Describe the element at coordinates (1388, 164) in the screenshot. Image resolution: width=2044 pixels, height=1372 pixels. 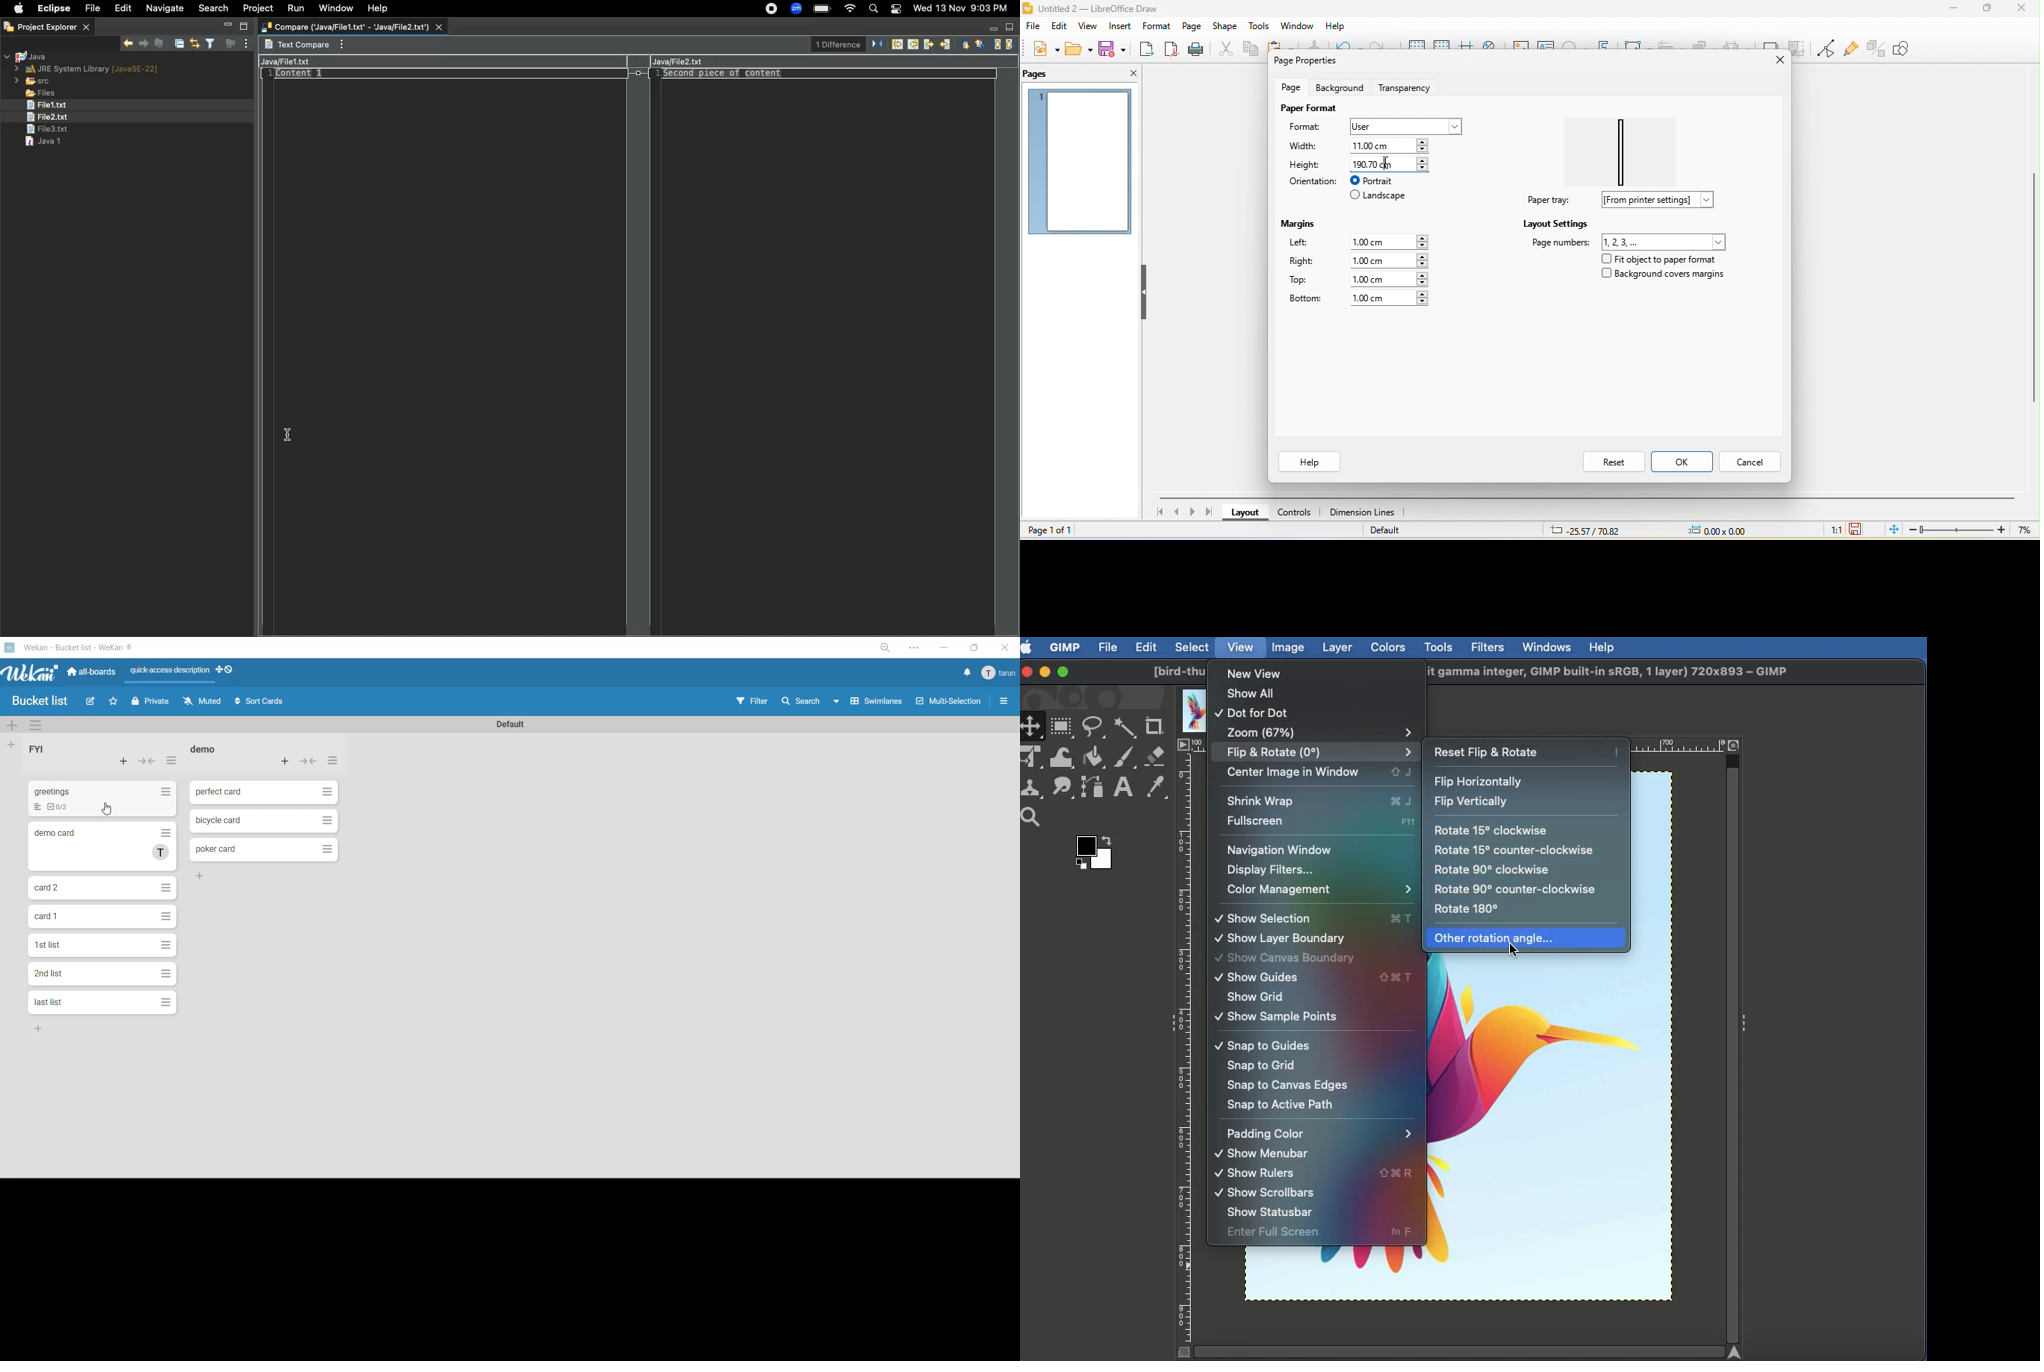
I see `190.70 cm` at that location.